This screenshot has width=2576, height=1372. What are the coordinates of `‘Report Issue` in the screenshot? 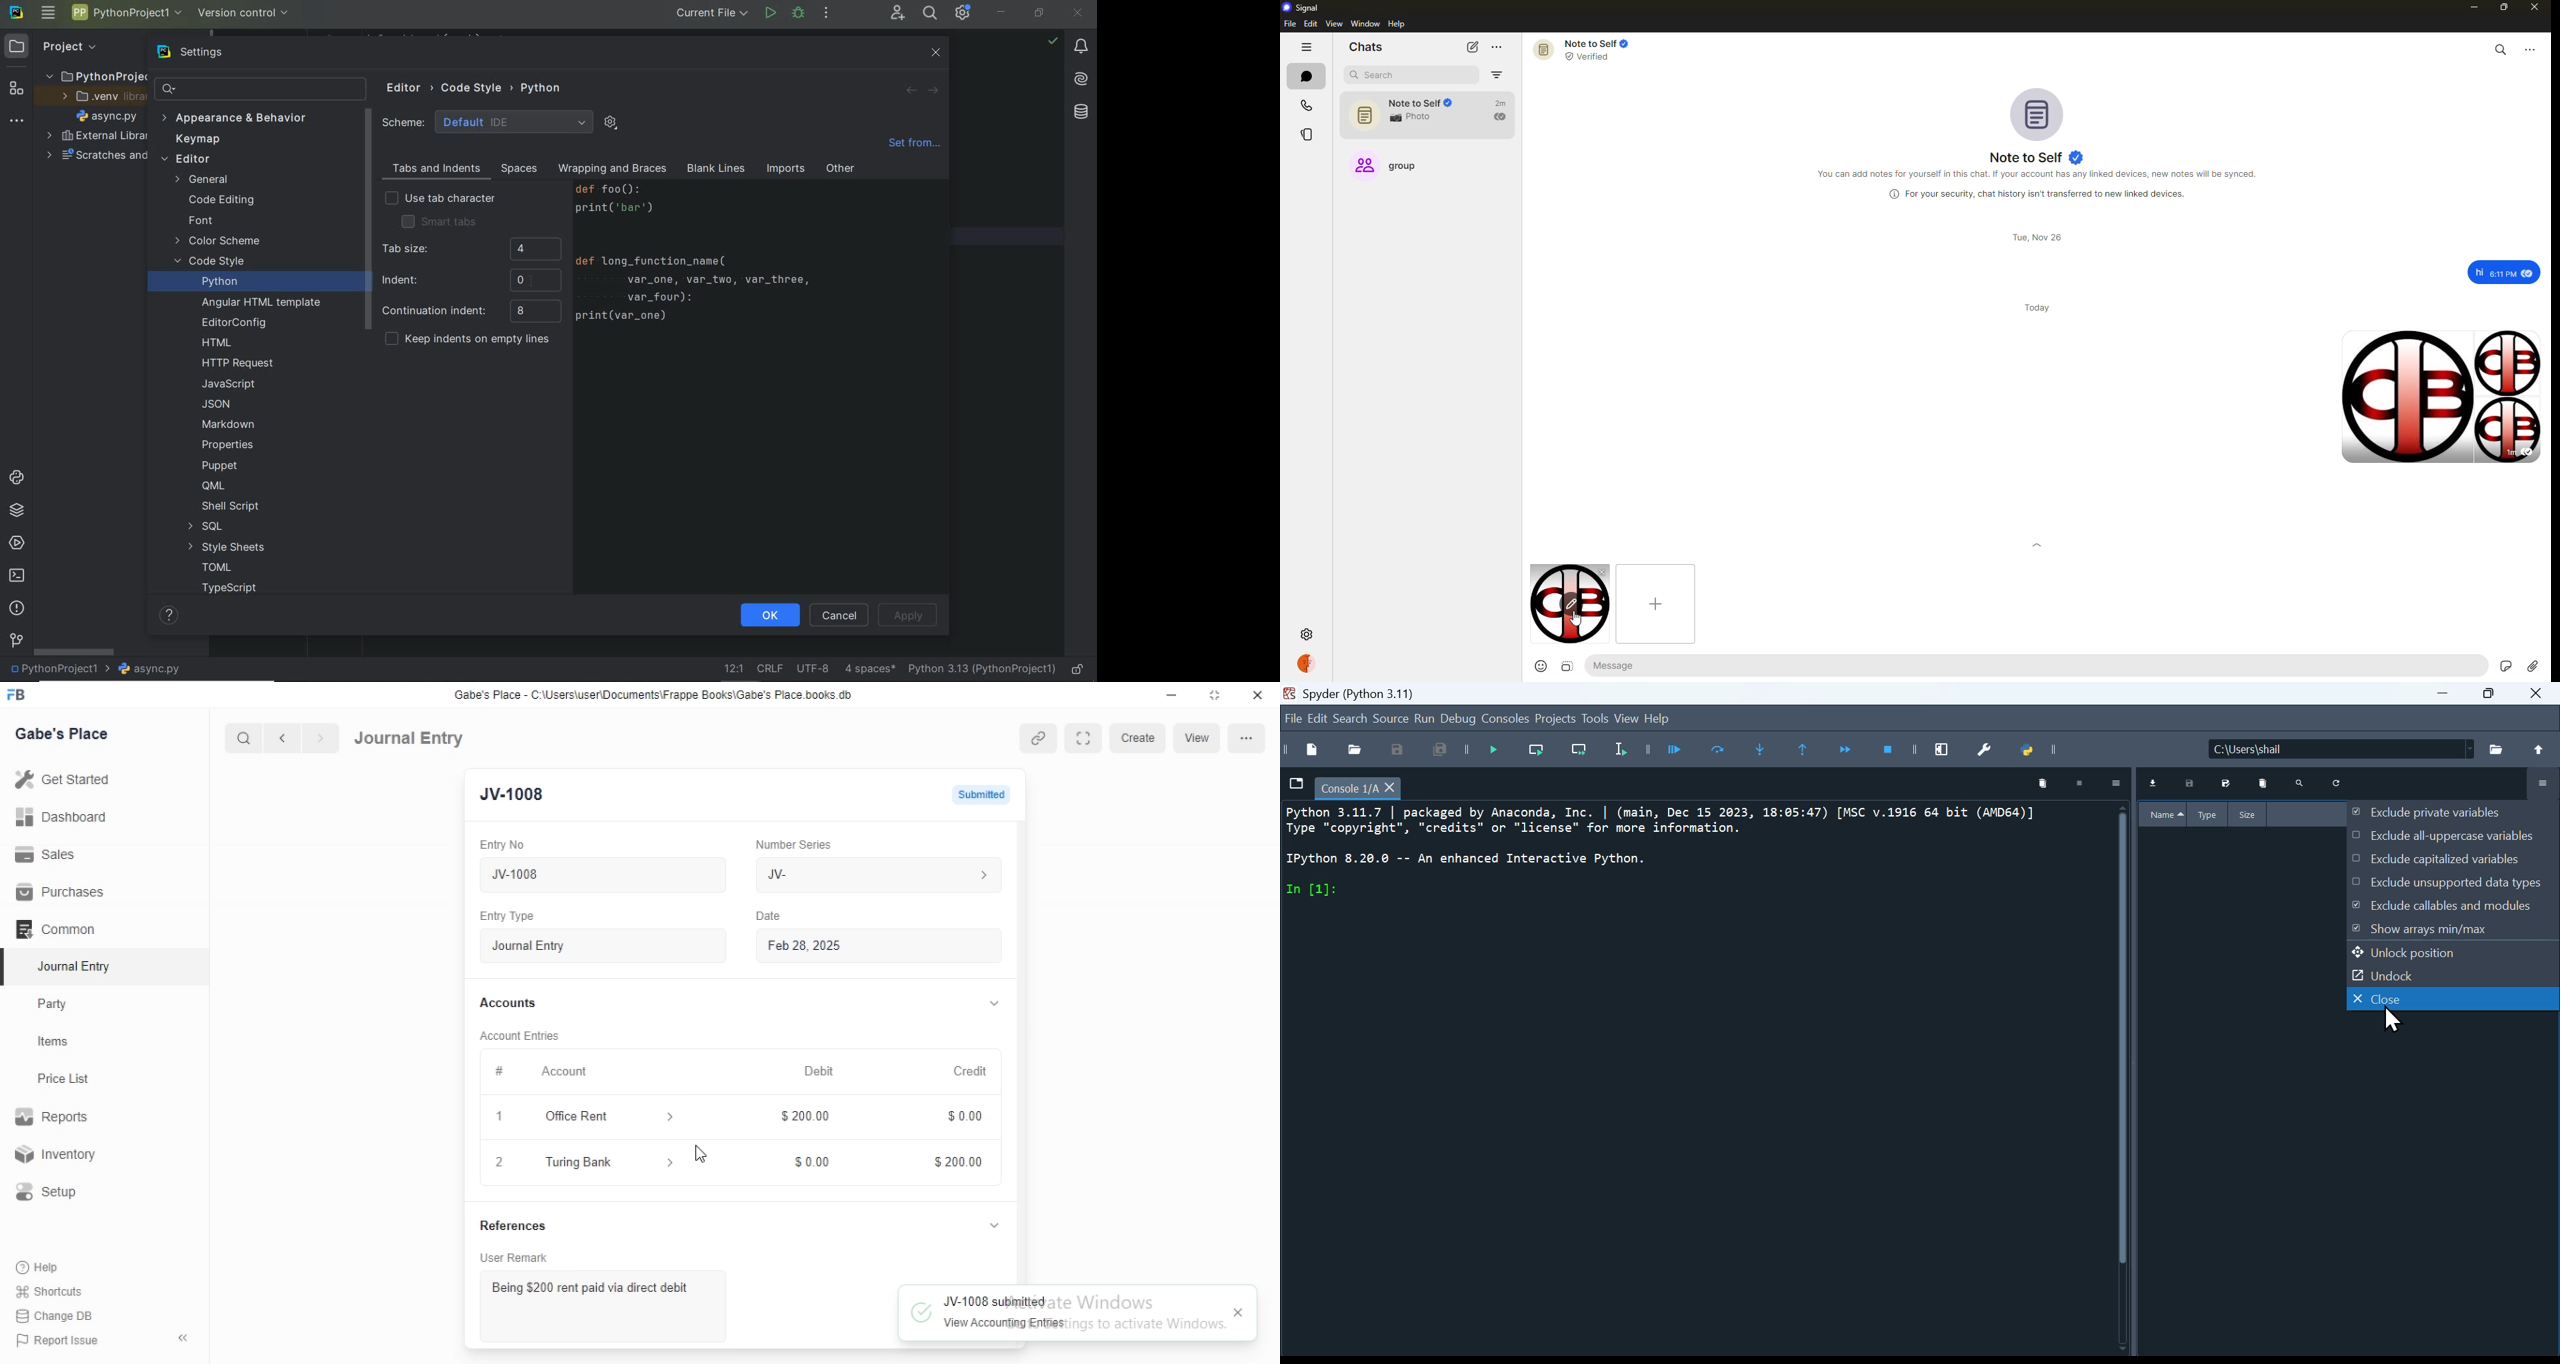 It's located at (55, 1340).